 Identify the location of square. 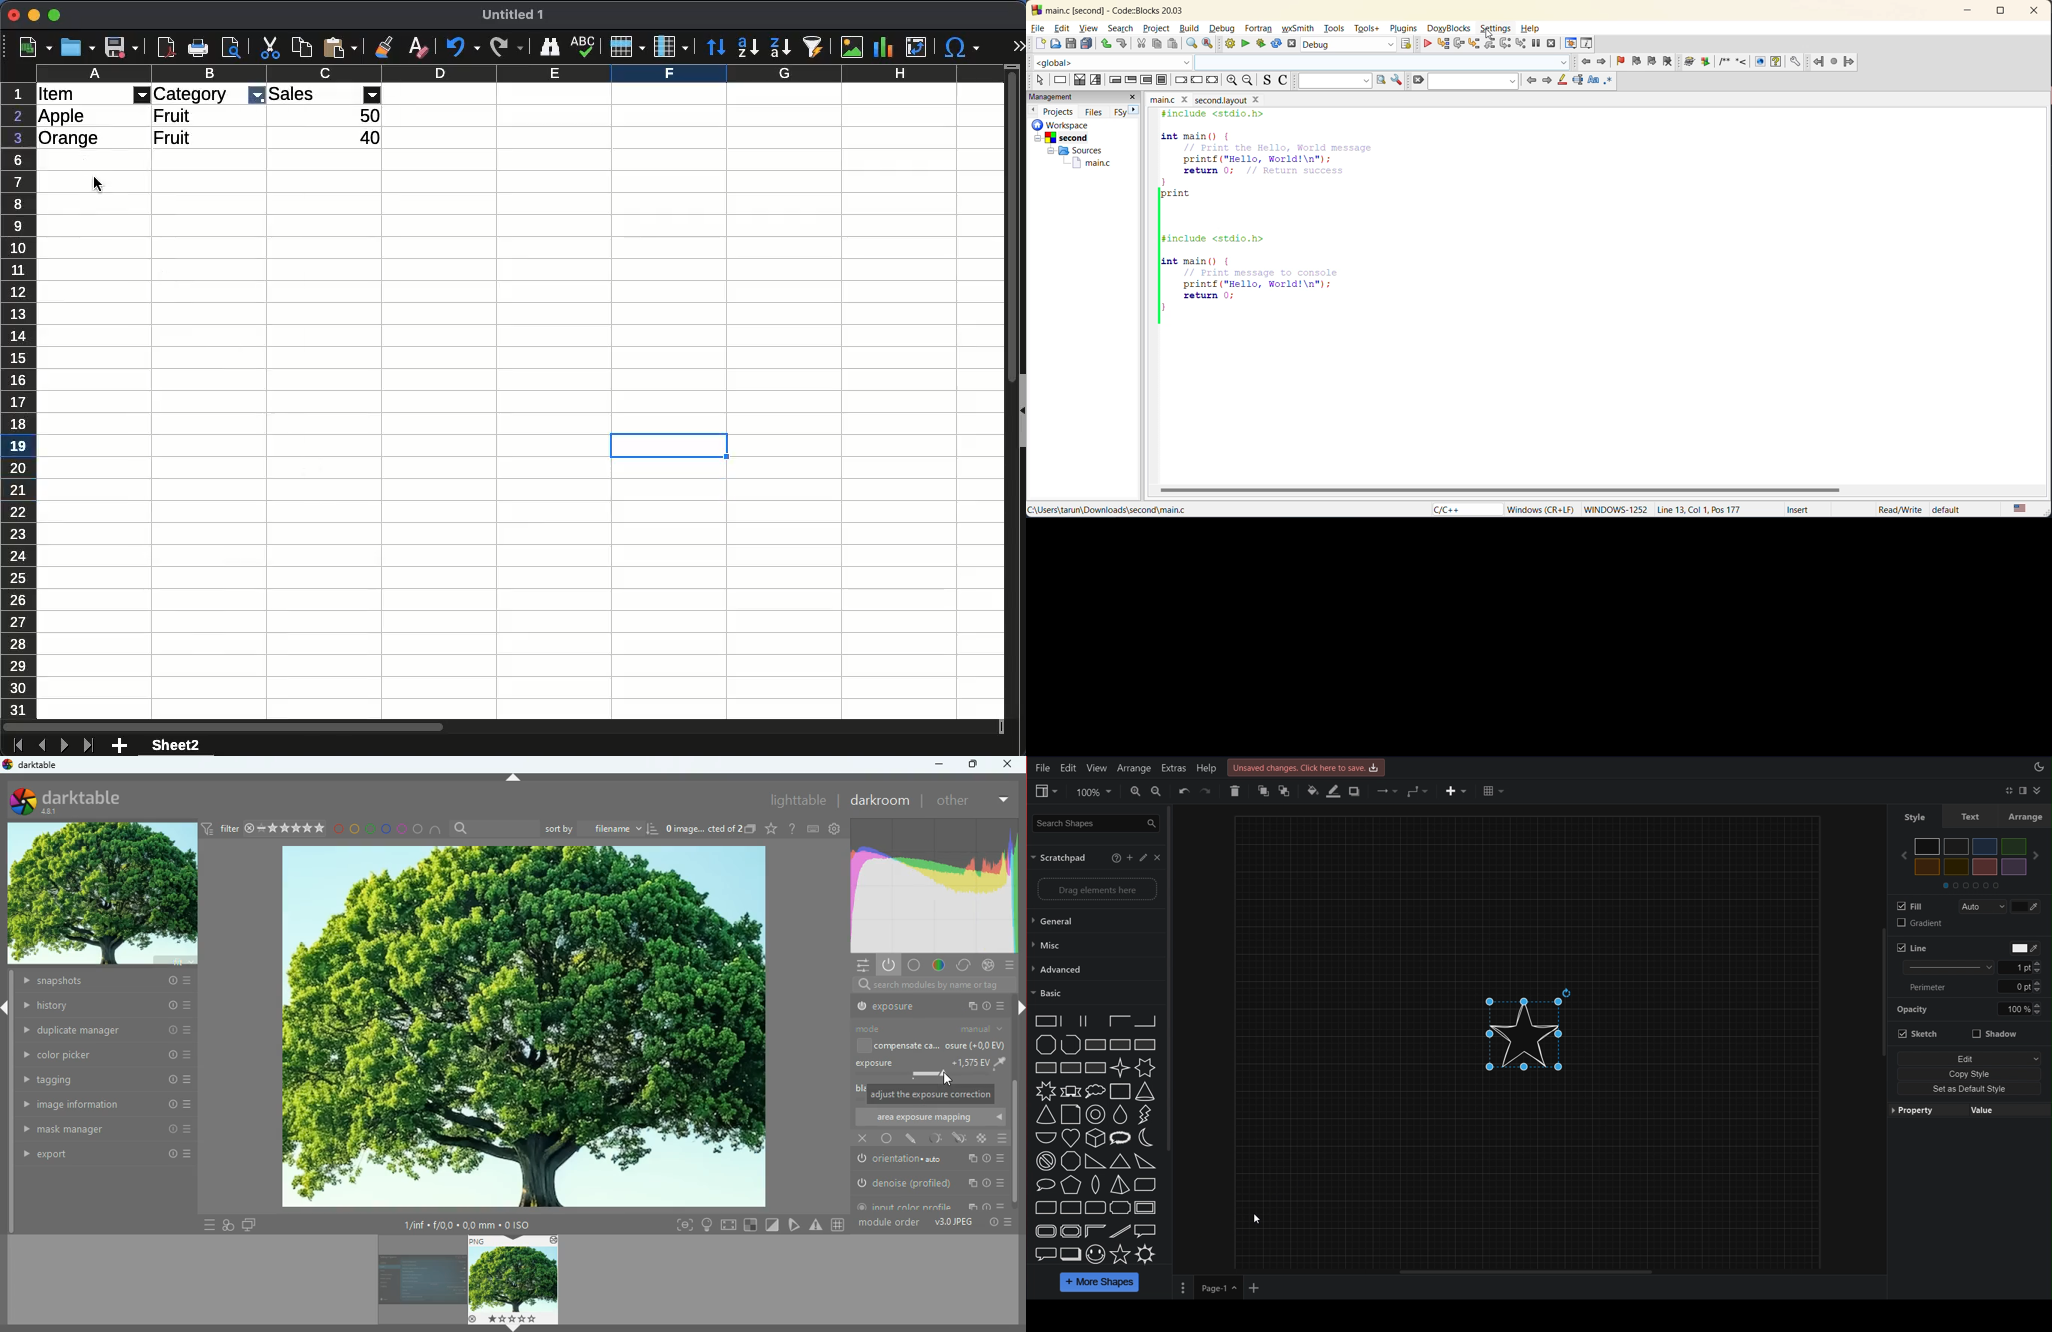
(751, 1225).